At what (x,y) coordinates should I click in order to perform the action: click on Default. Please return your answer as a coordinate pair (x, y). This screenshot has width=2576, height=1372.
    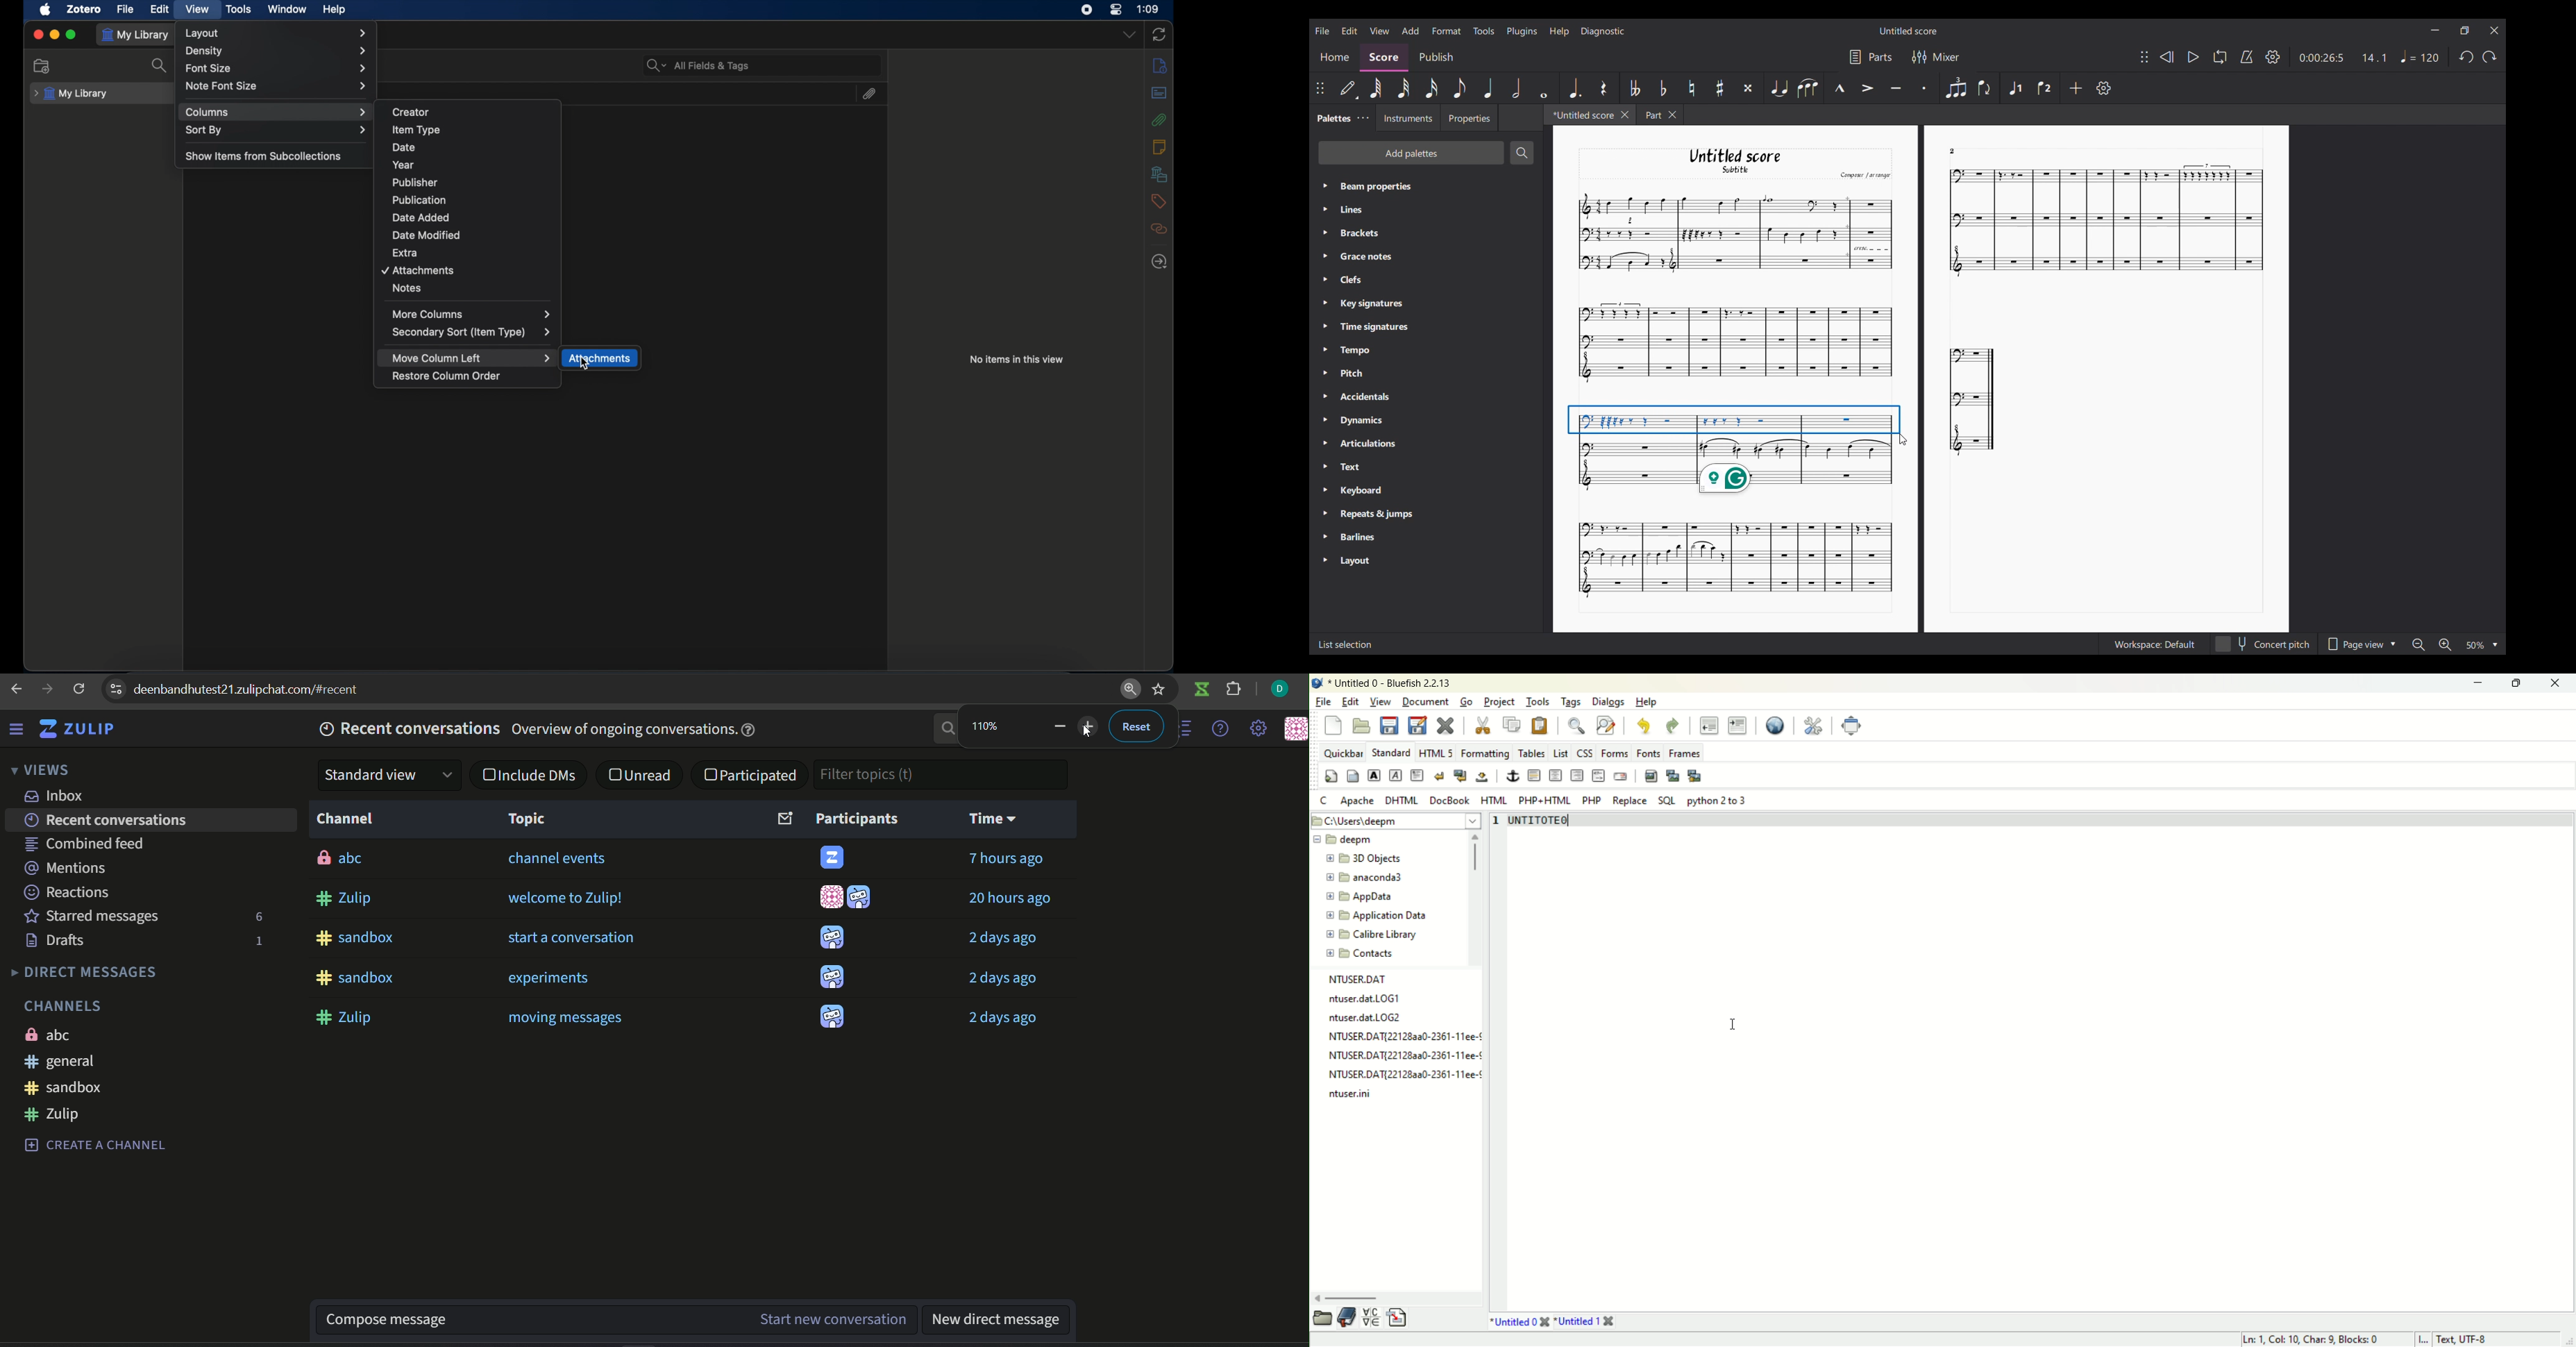
    Looking at the image, I should click on (1348, 90).